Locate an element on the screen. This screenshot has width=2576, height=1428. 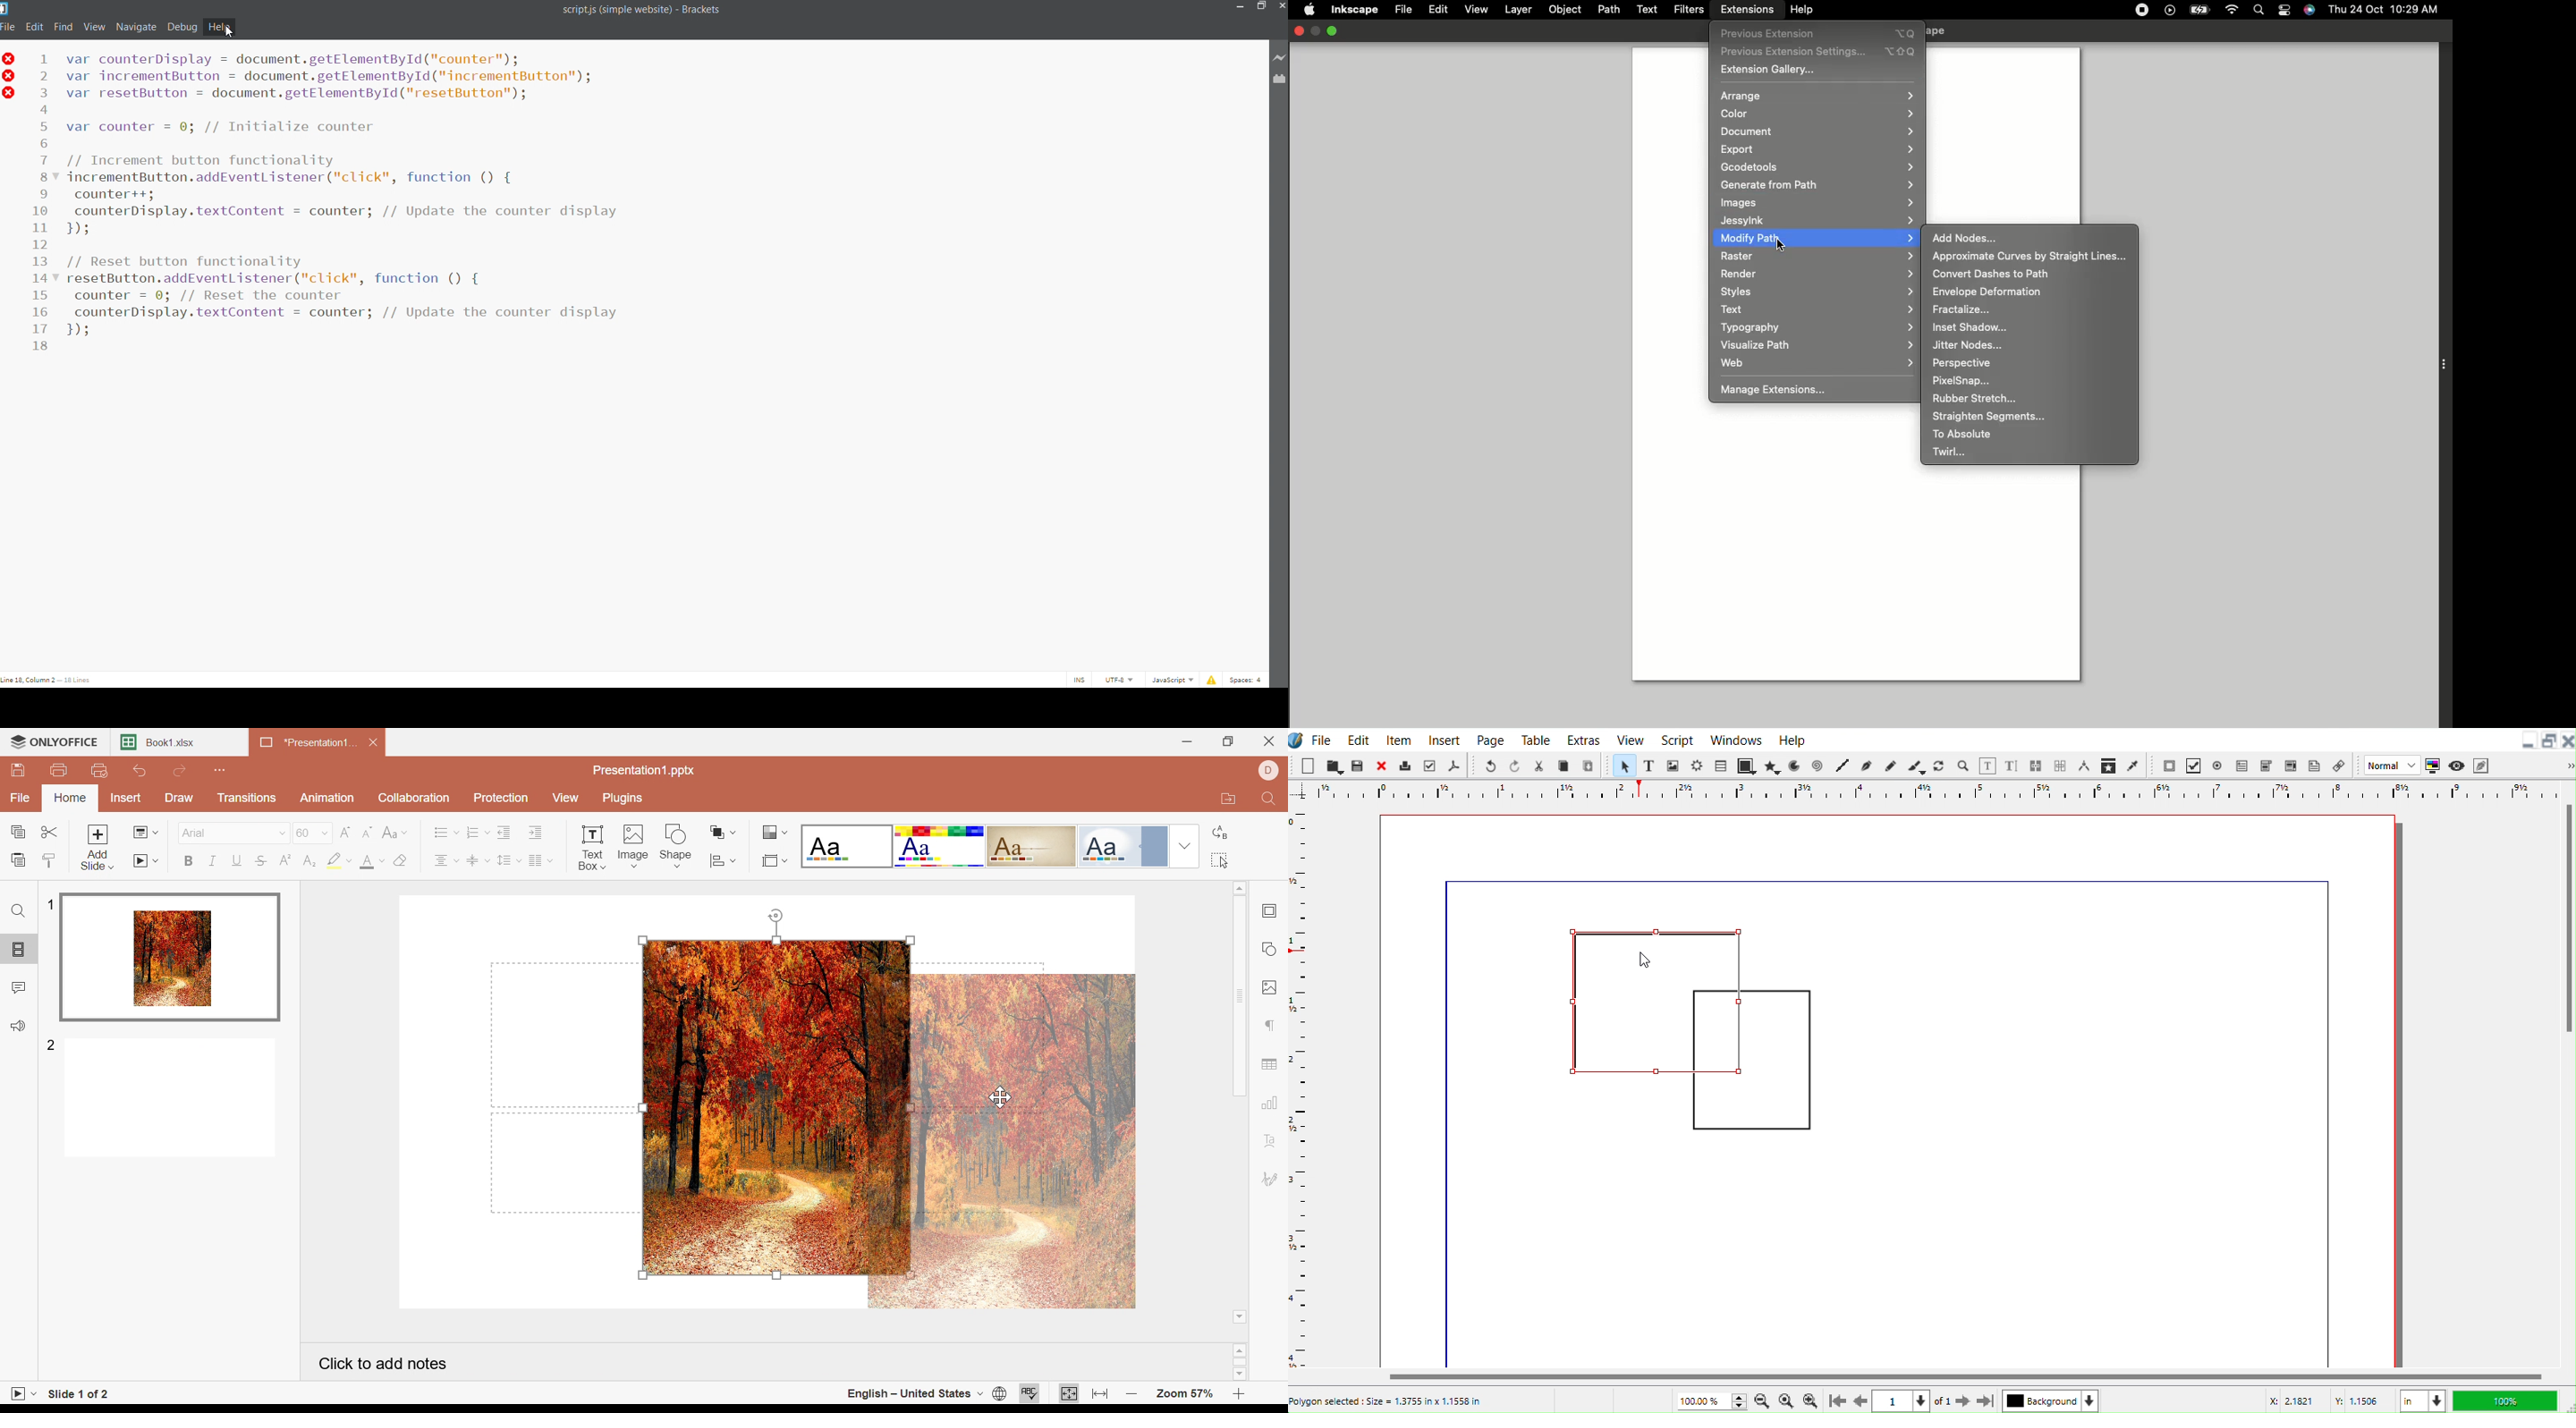
line is located at coordinates (1743, 1129).